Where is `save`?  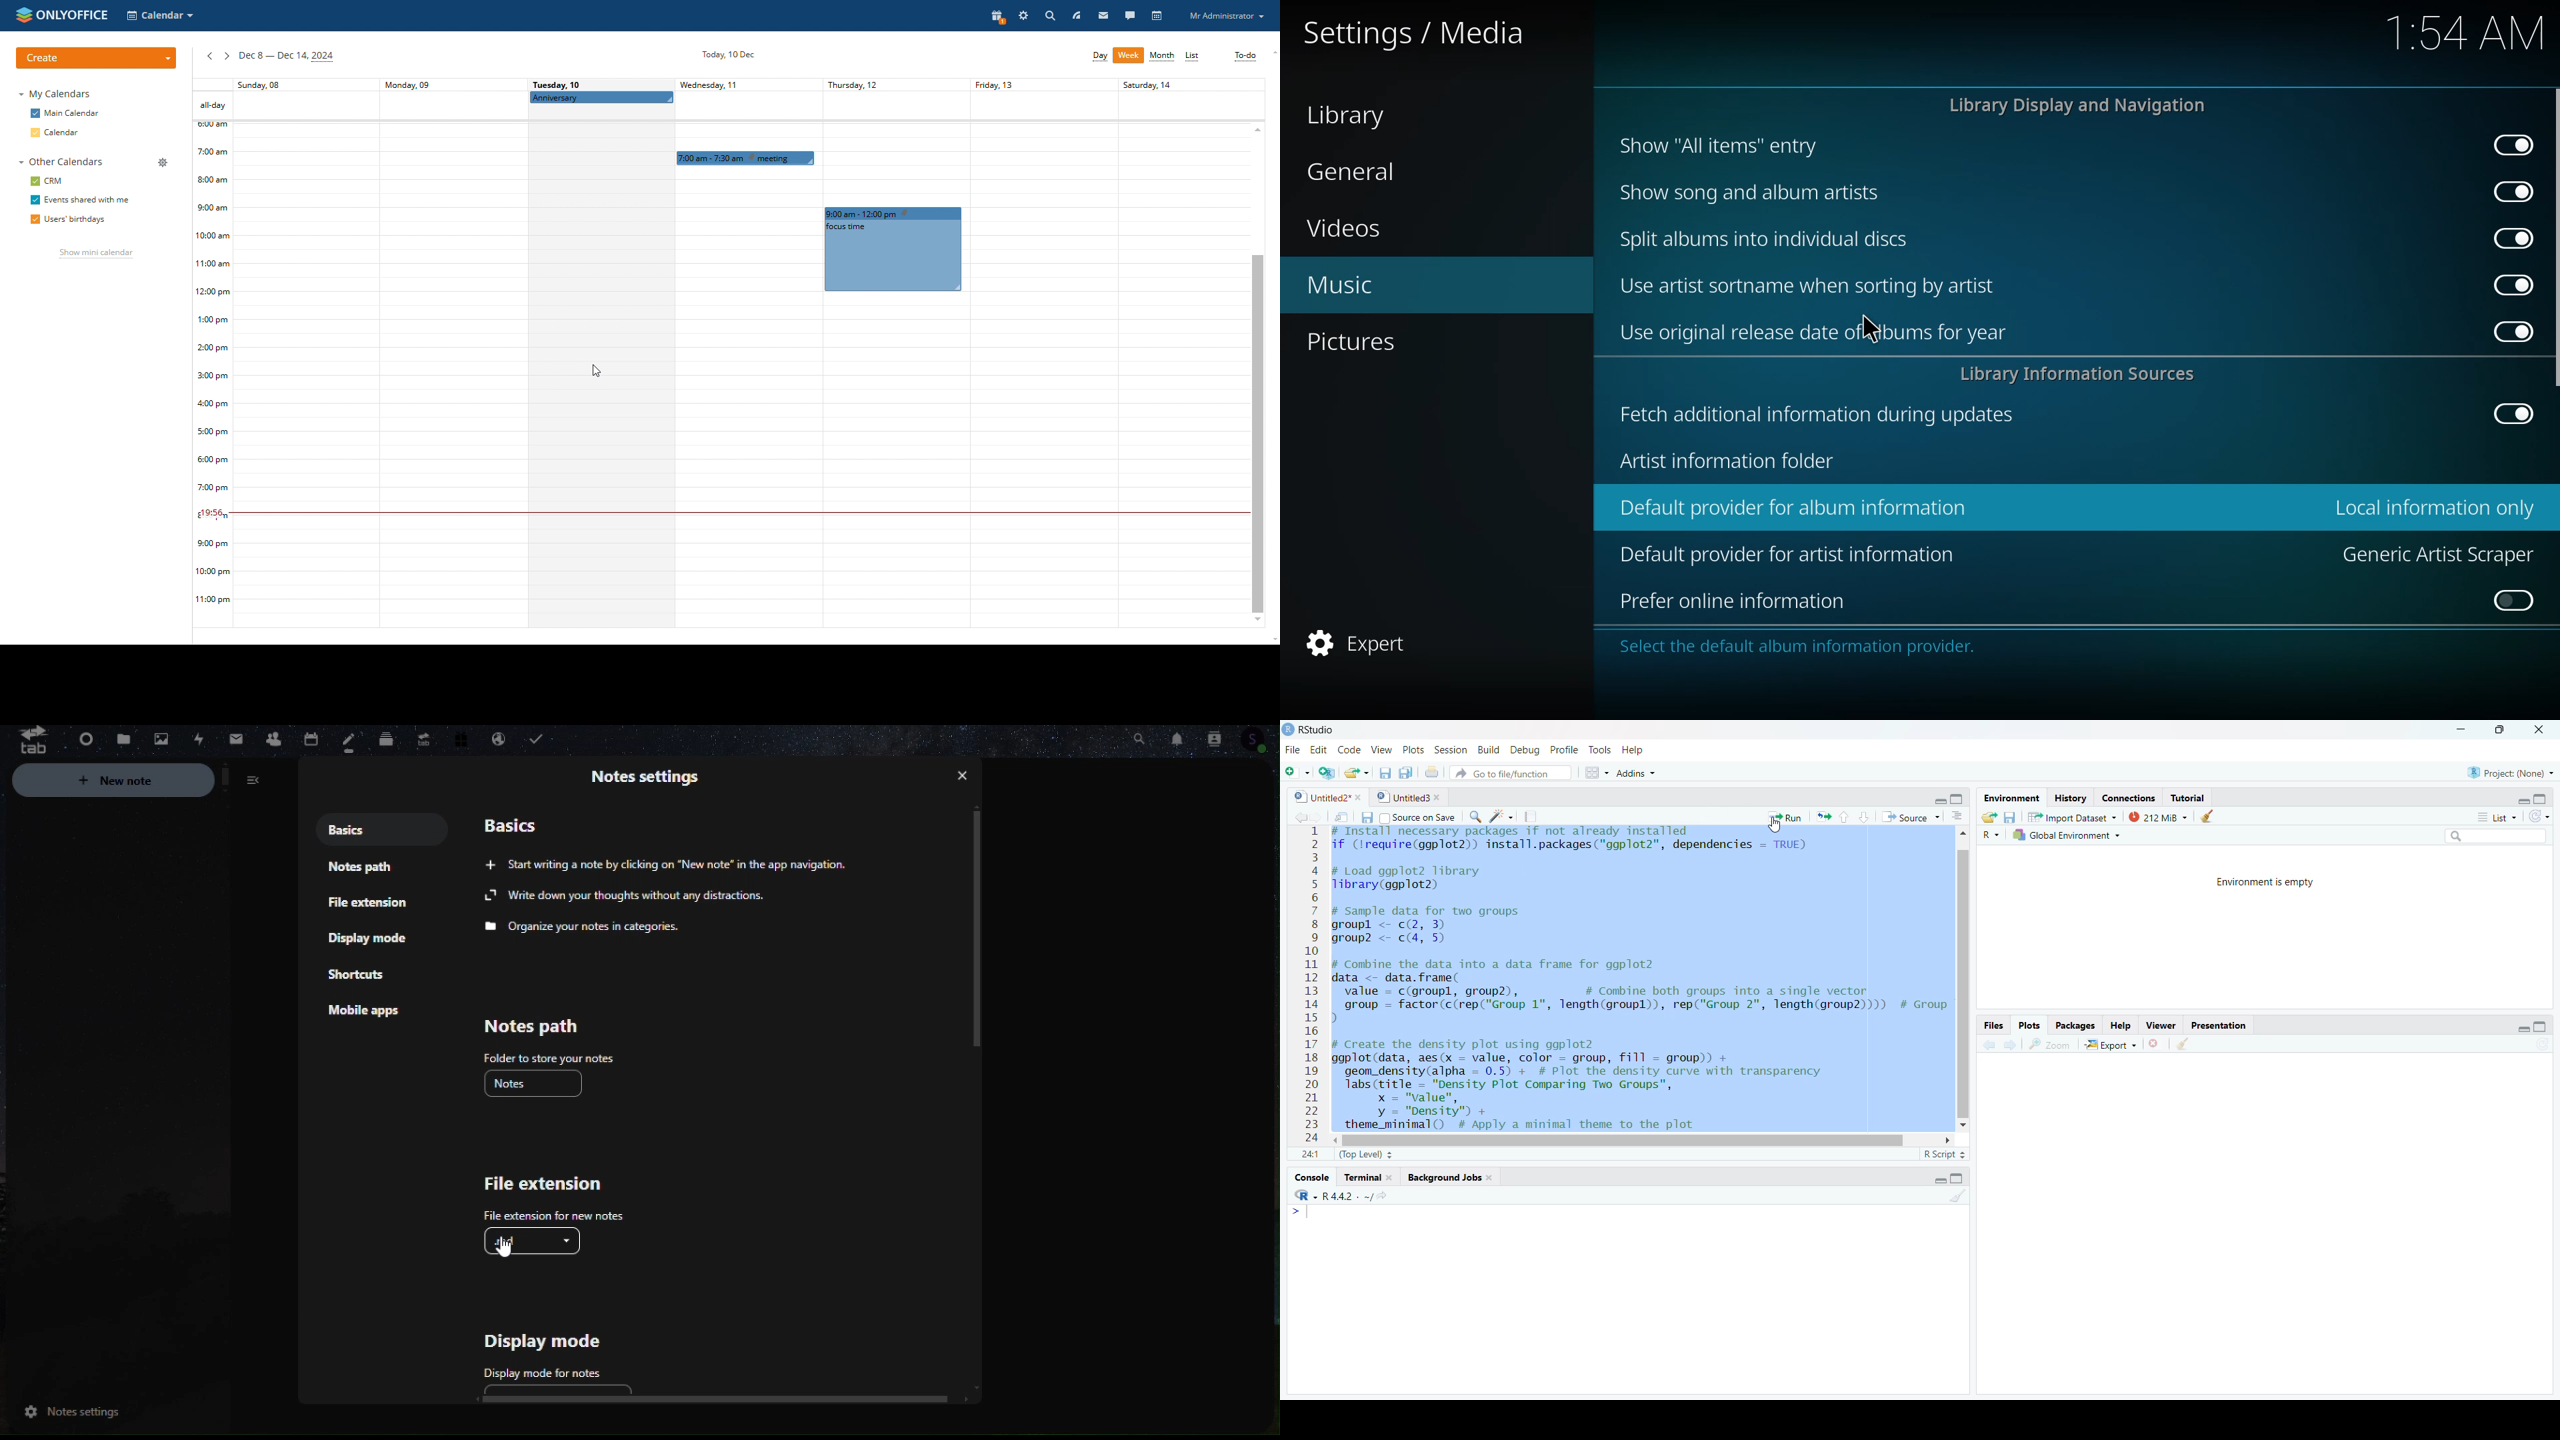
save is located at coordinates (2011, 817).